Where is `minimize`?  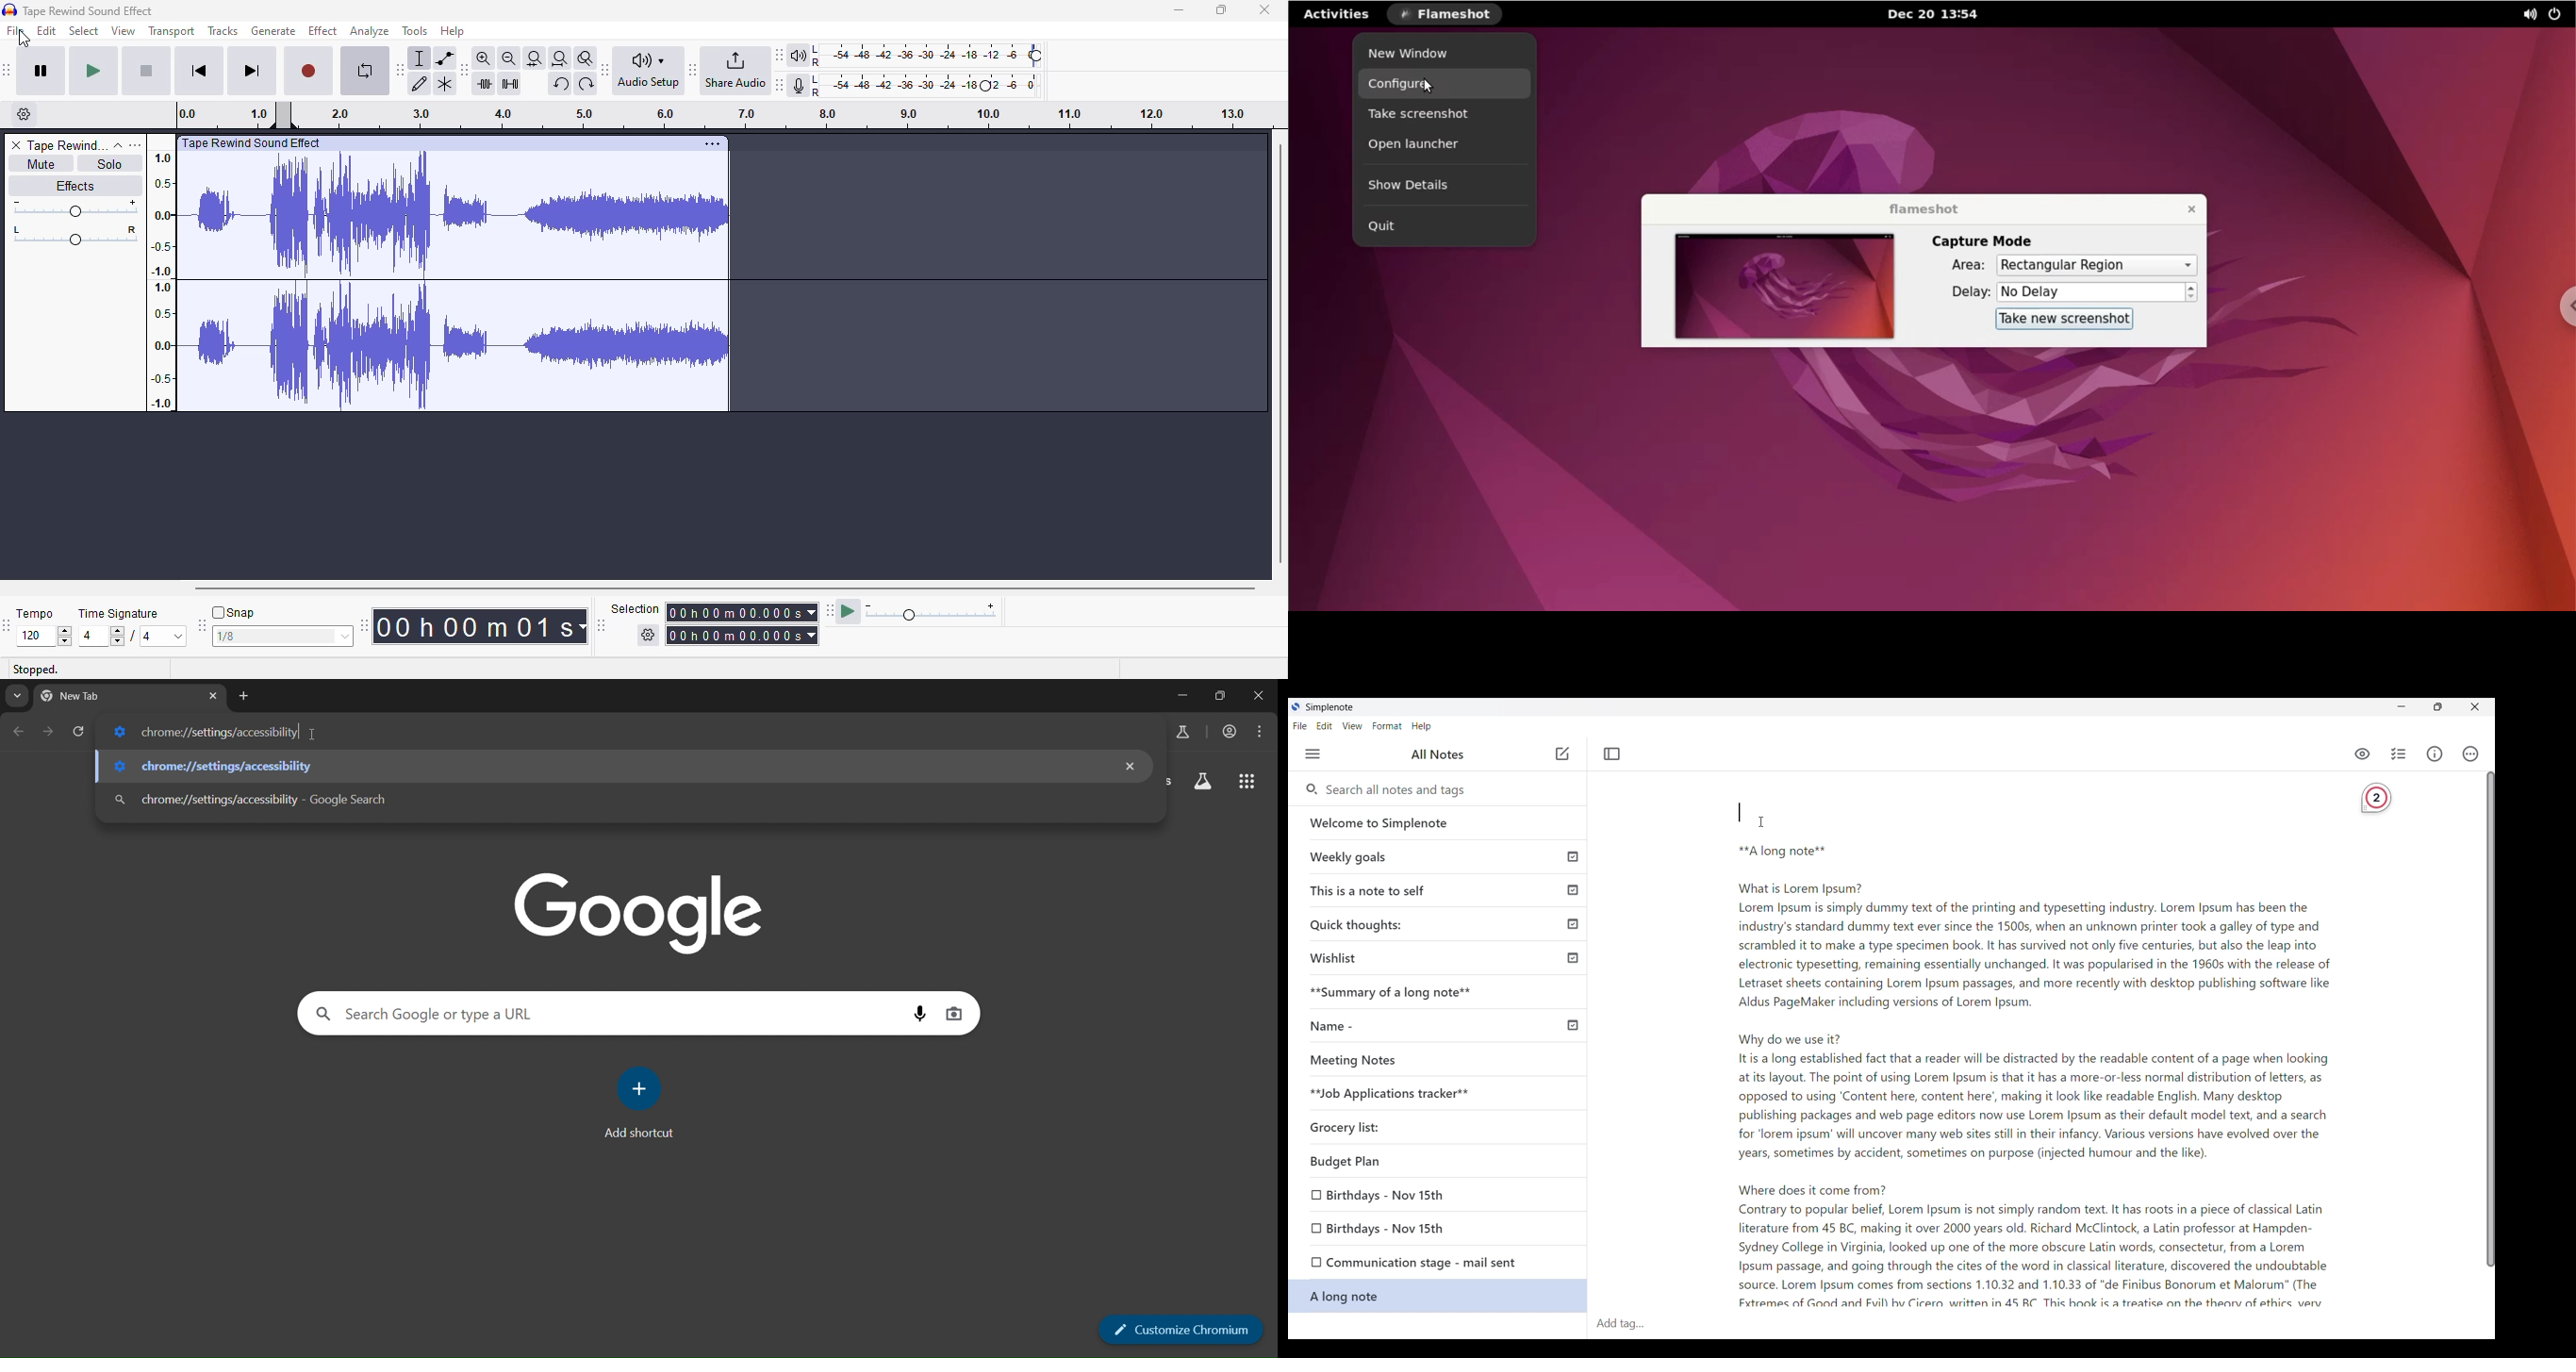
minimize is located at coordinates (1181, 697).